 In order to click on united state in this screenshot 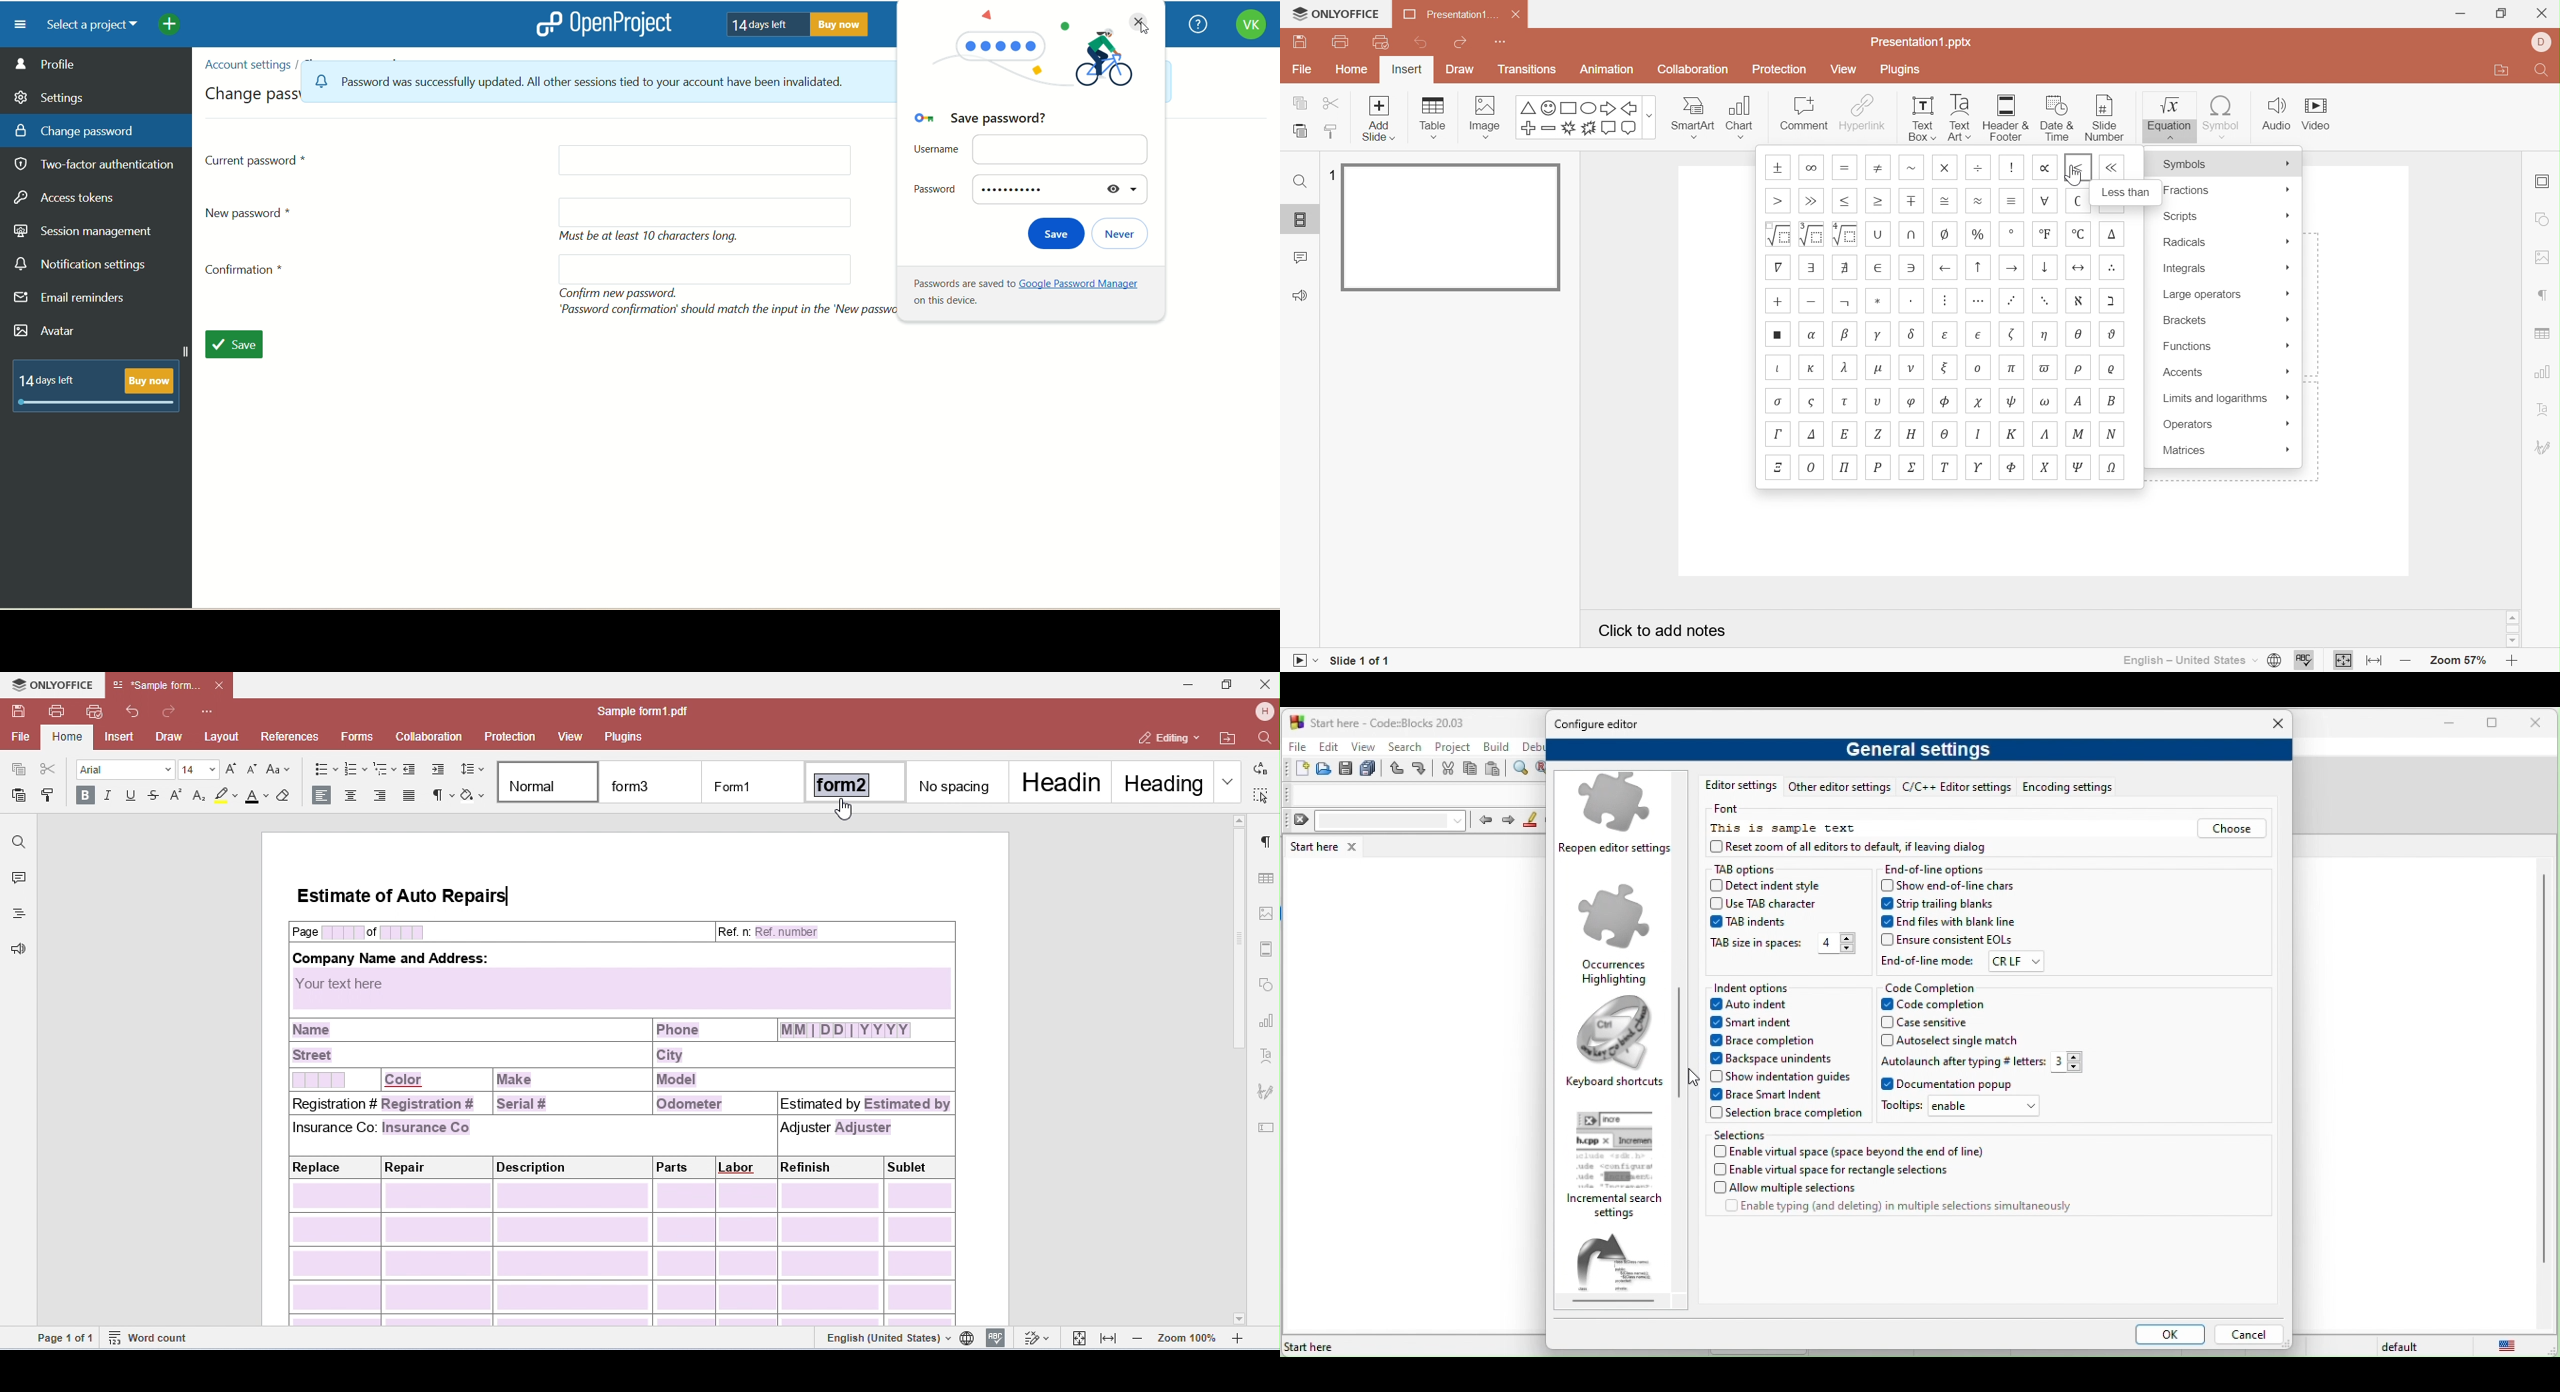, I will do `click(2512, 1346)`.